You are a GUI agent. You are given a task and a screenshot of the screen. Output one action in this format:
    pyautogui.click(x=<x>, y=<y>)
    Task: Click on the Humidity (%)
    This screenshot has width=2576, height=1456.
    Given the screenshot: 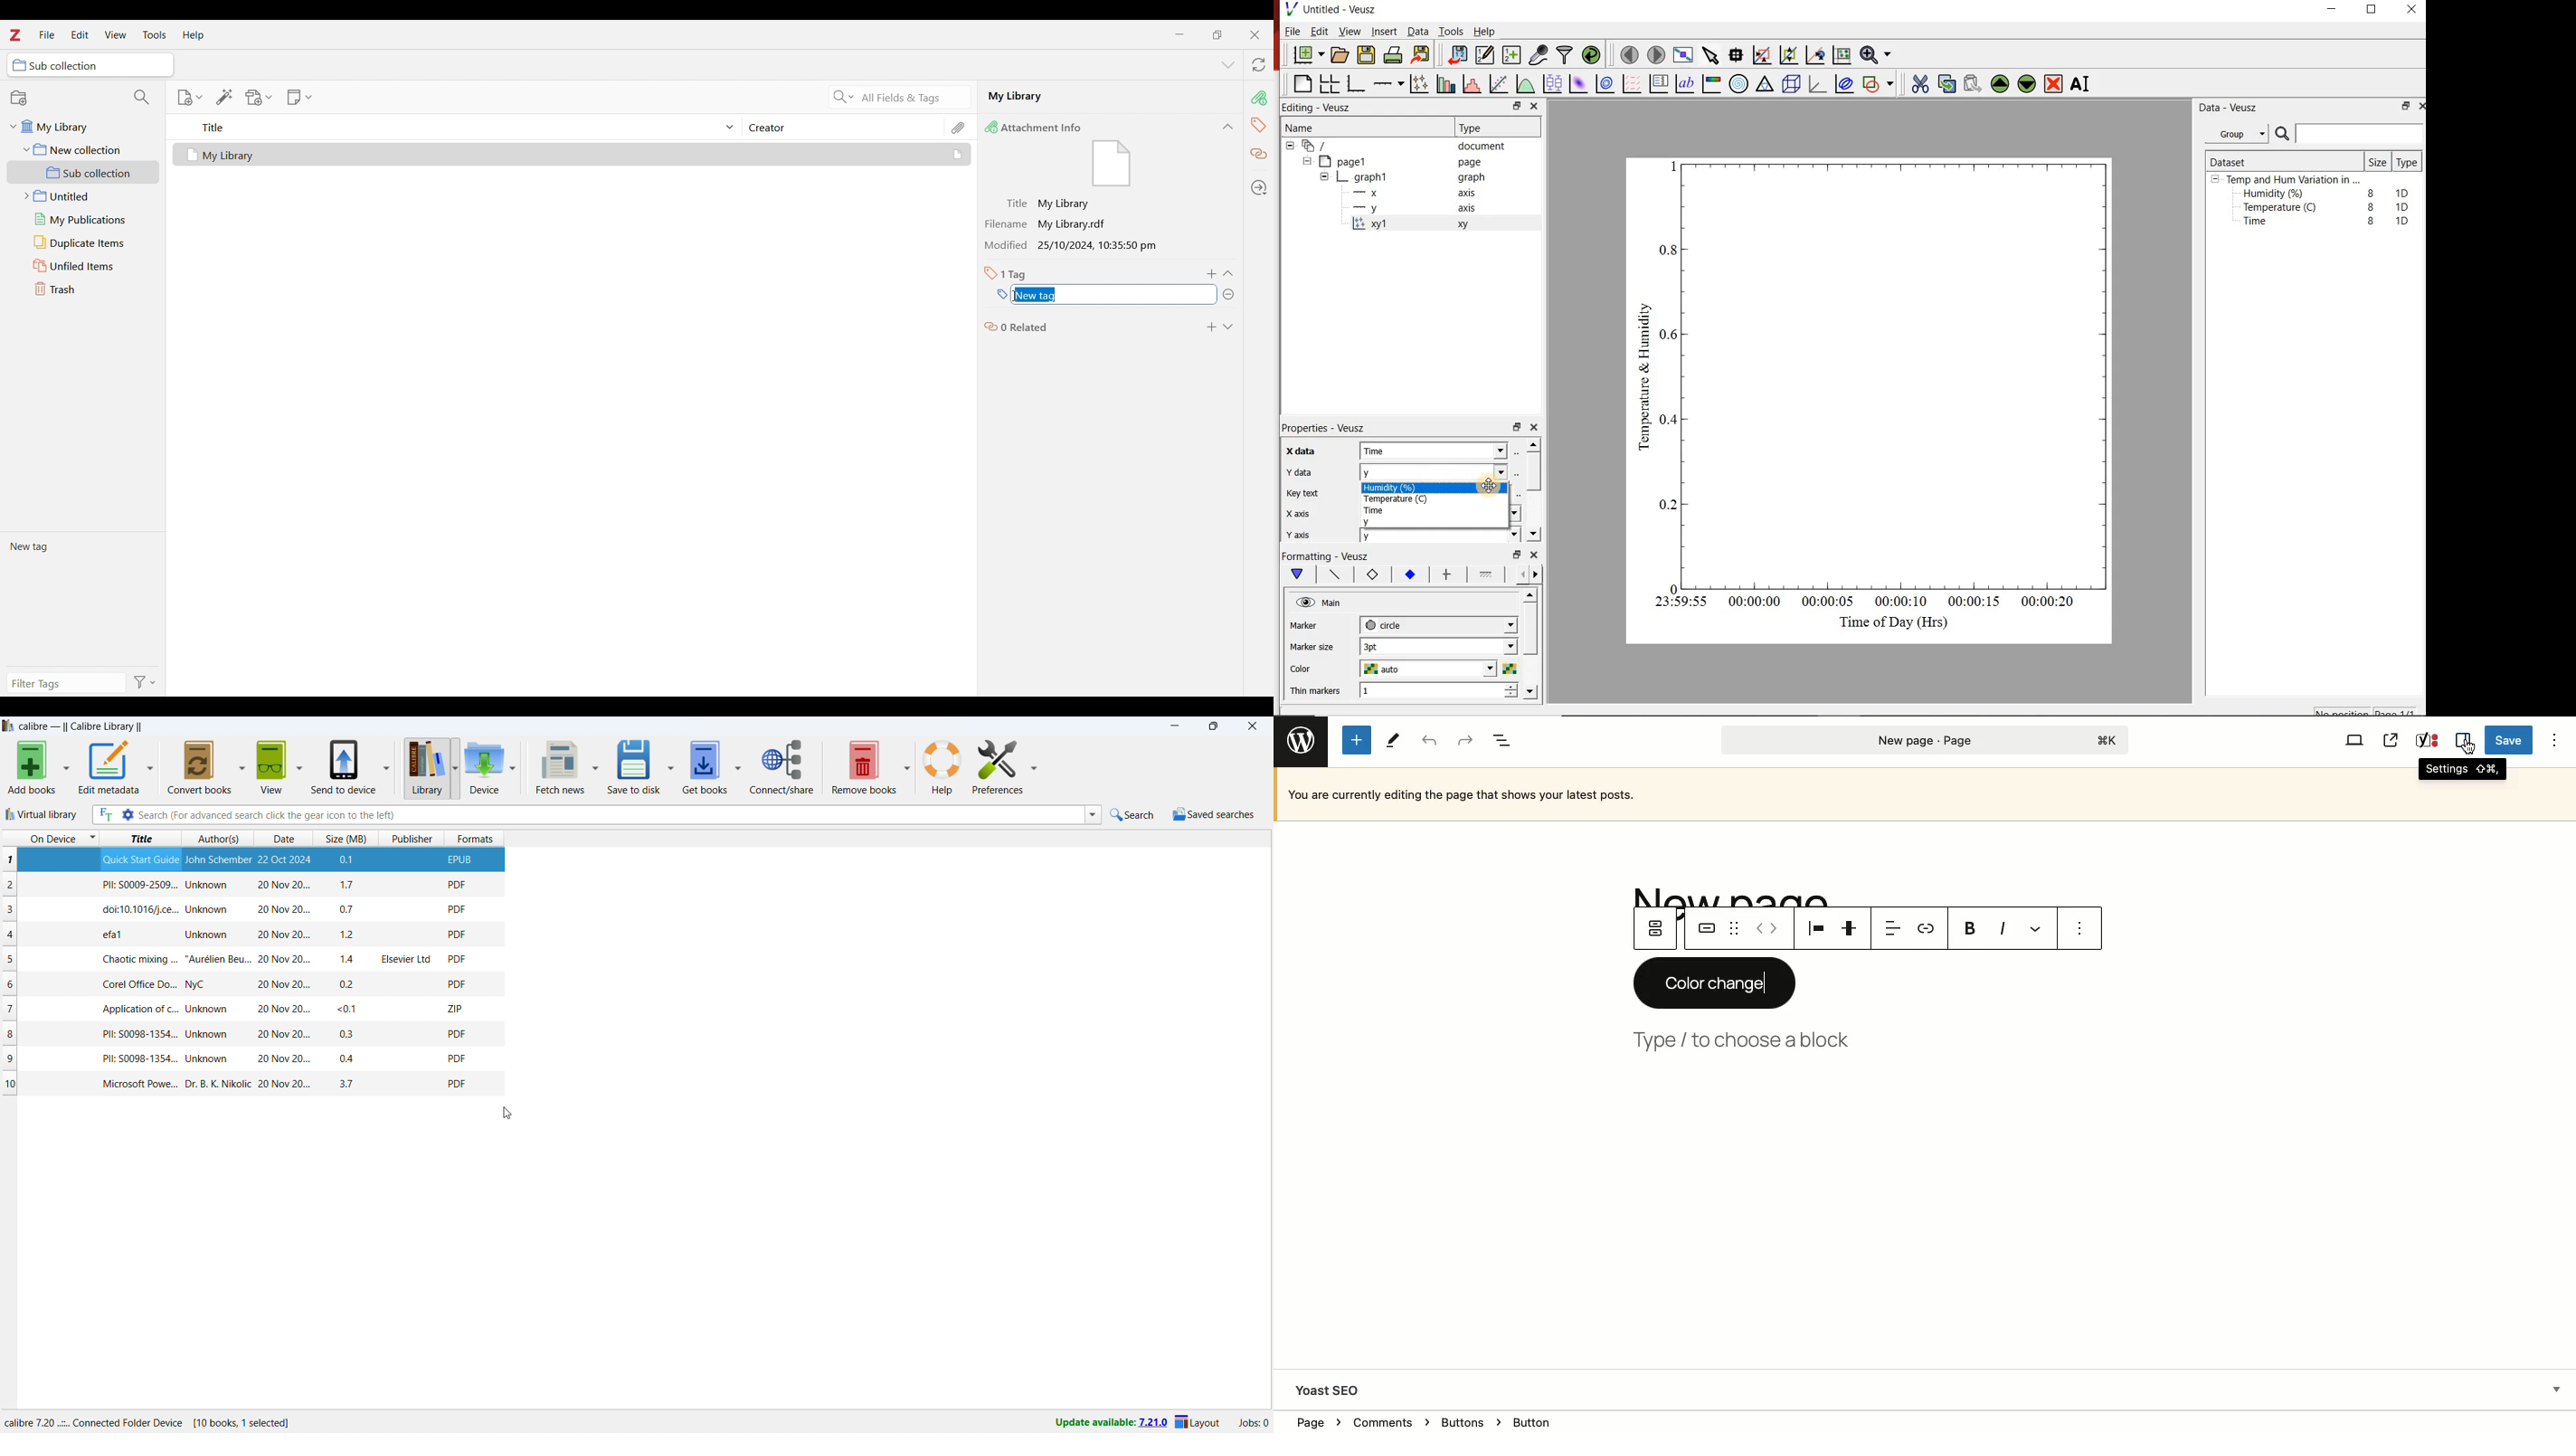 What is the action you would take?
    pyautogui.click(x=2277, y=194)
    